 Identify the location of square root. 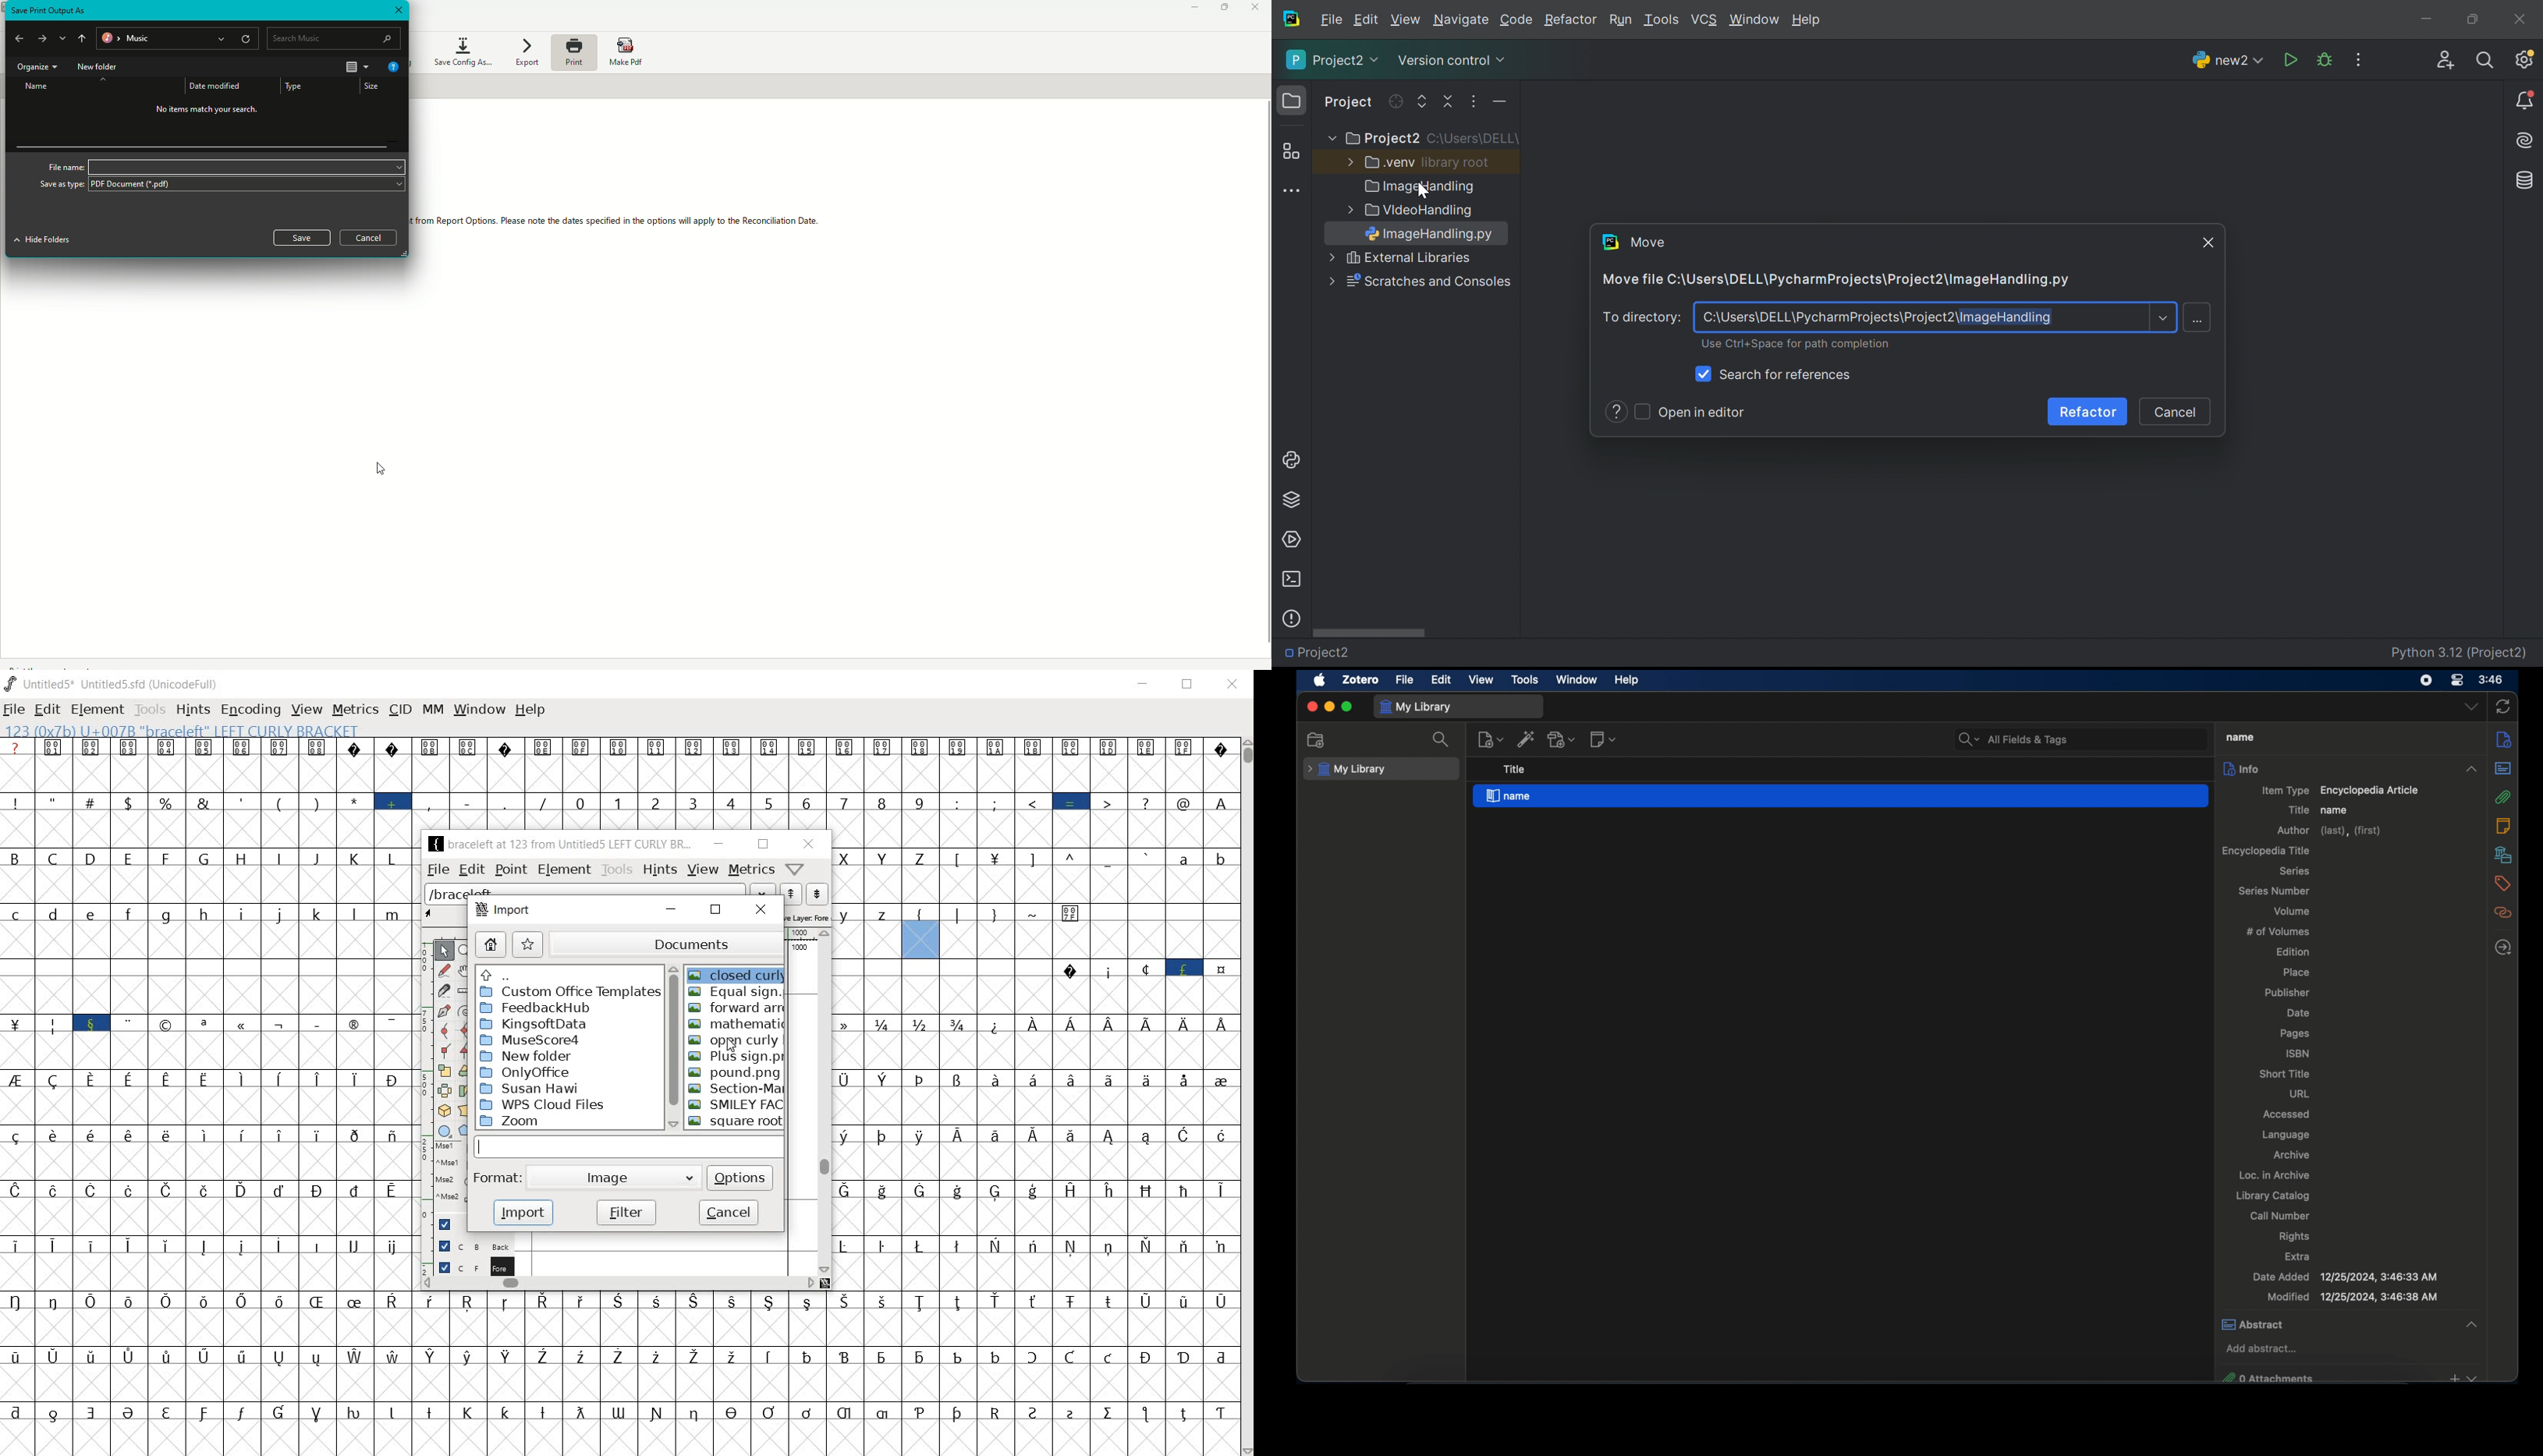
(736, 1122).